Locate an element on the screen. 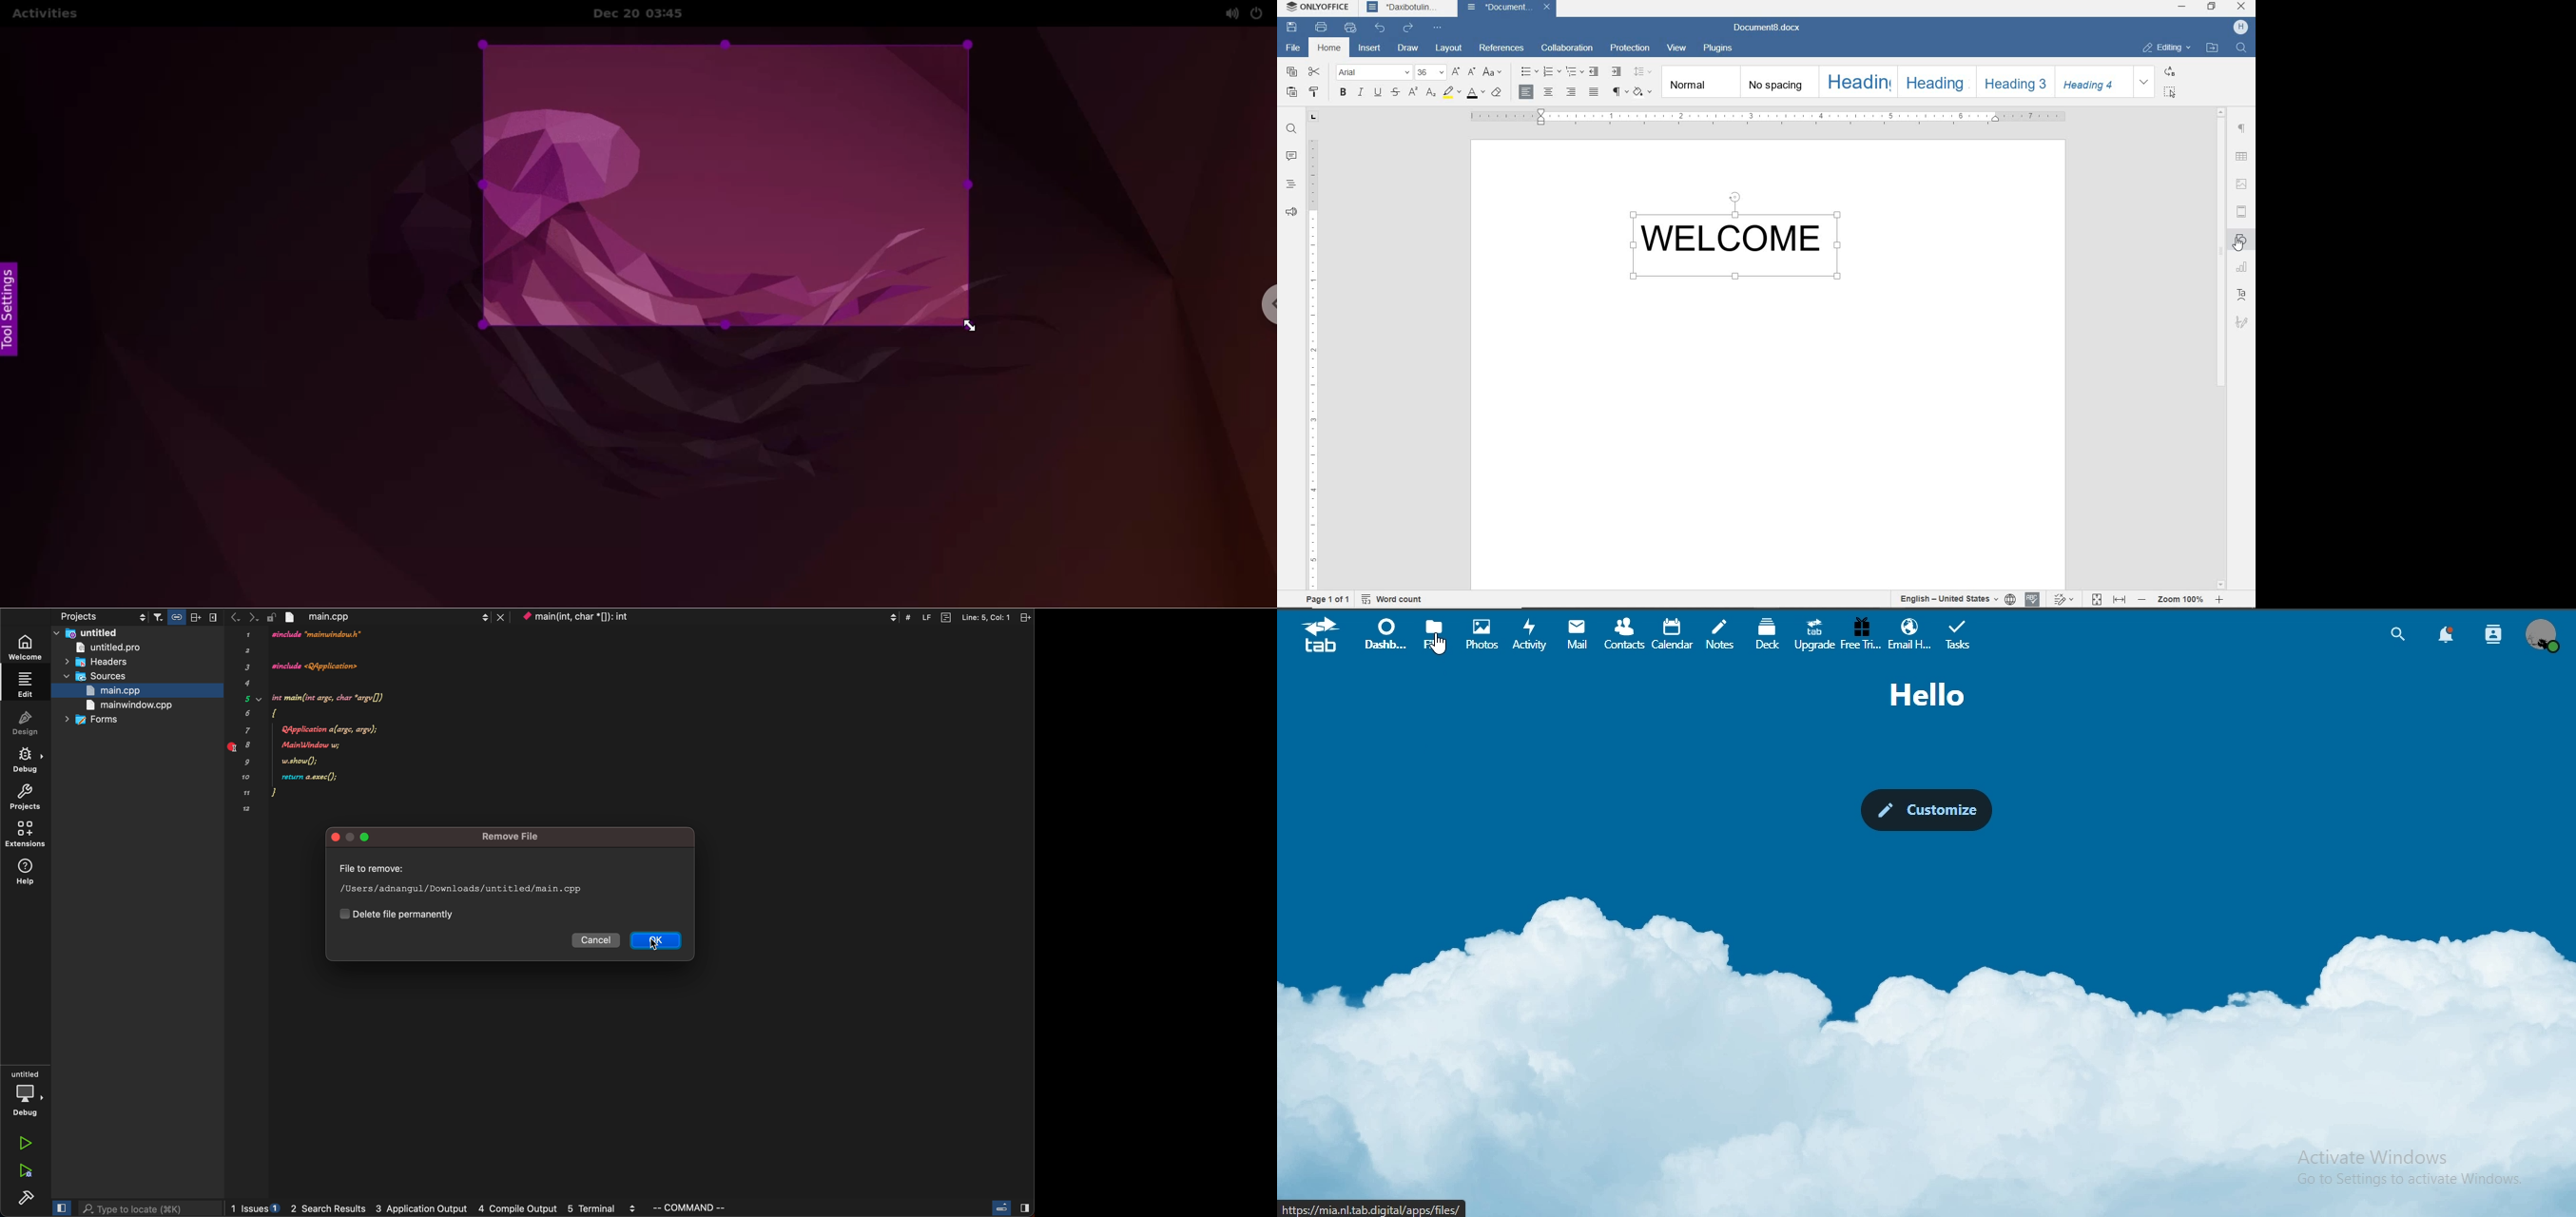 The image size is (2576, 1232). FONT SIZE is located at coordinates (1430, 72).